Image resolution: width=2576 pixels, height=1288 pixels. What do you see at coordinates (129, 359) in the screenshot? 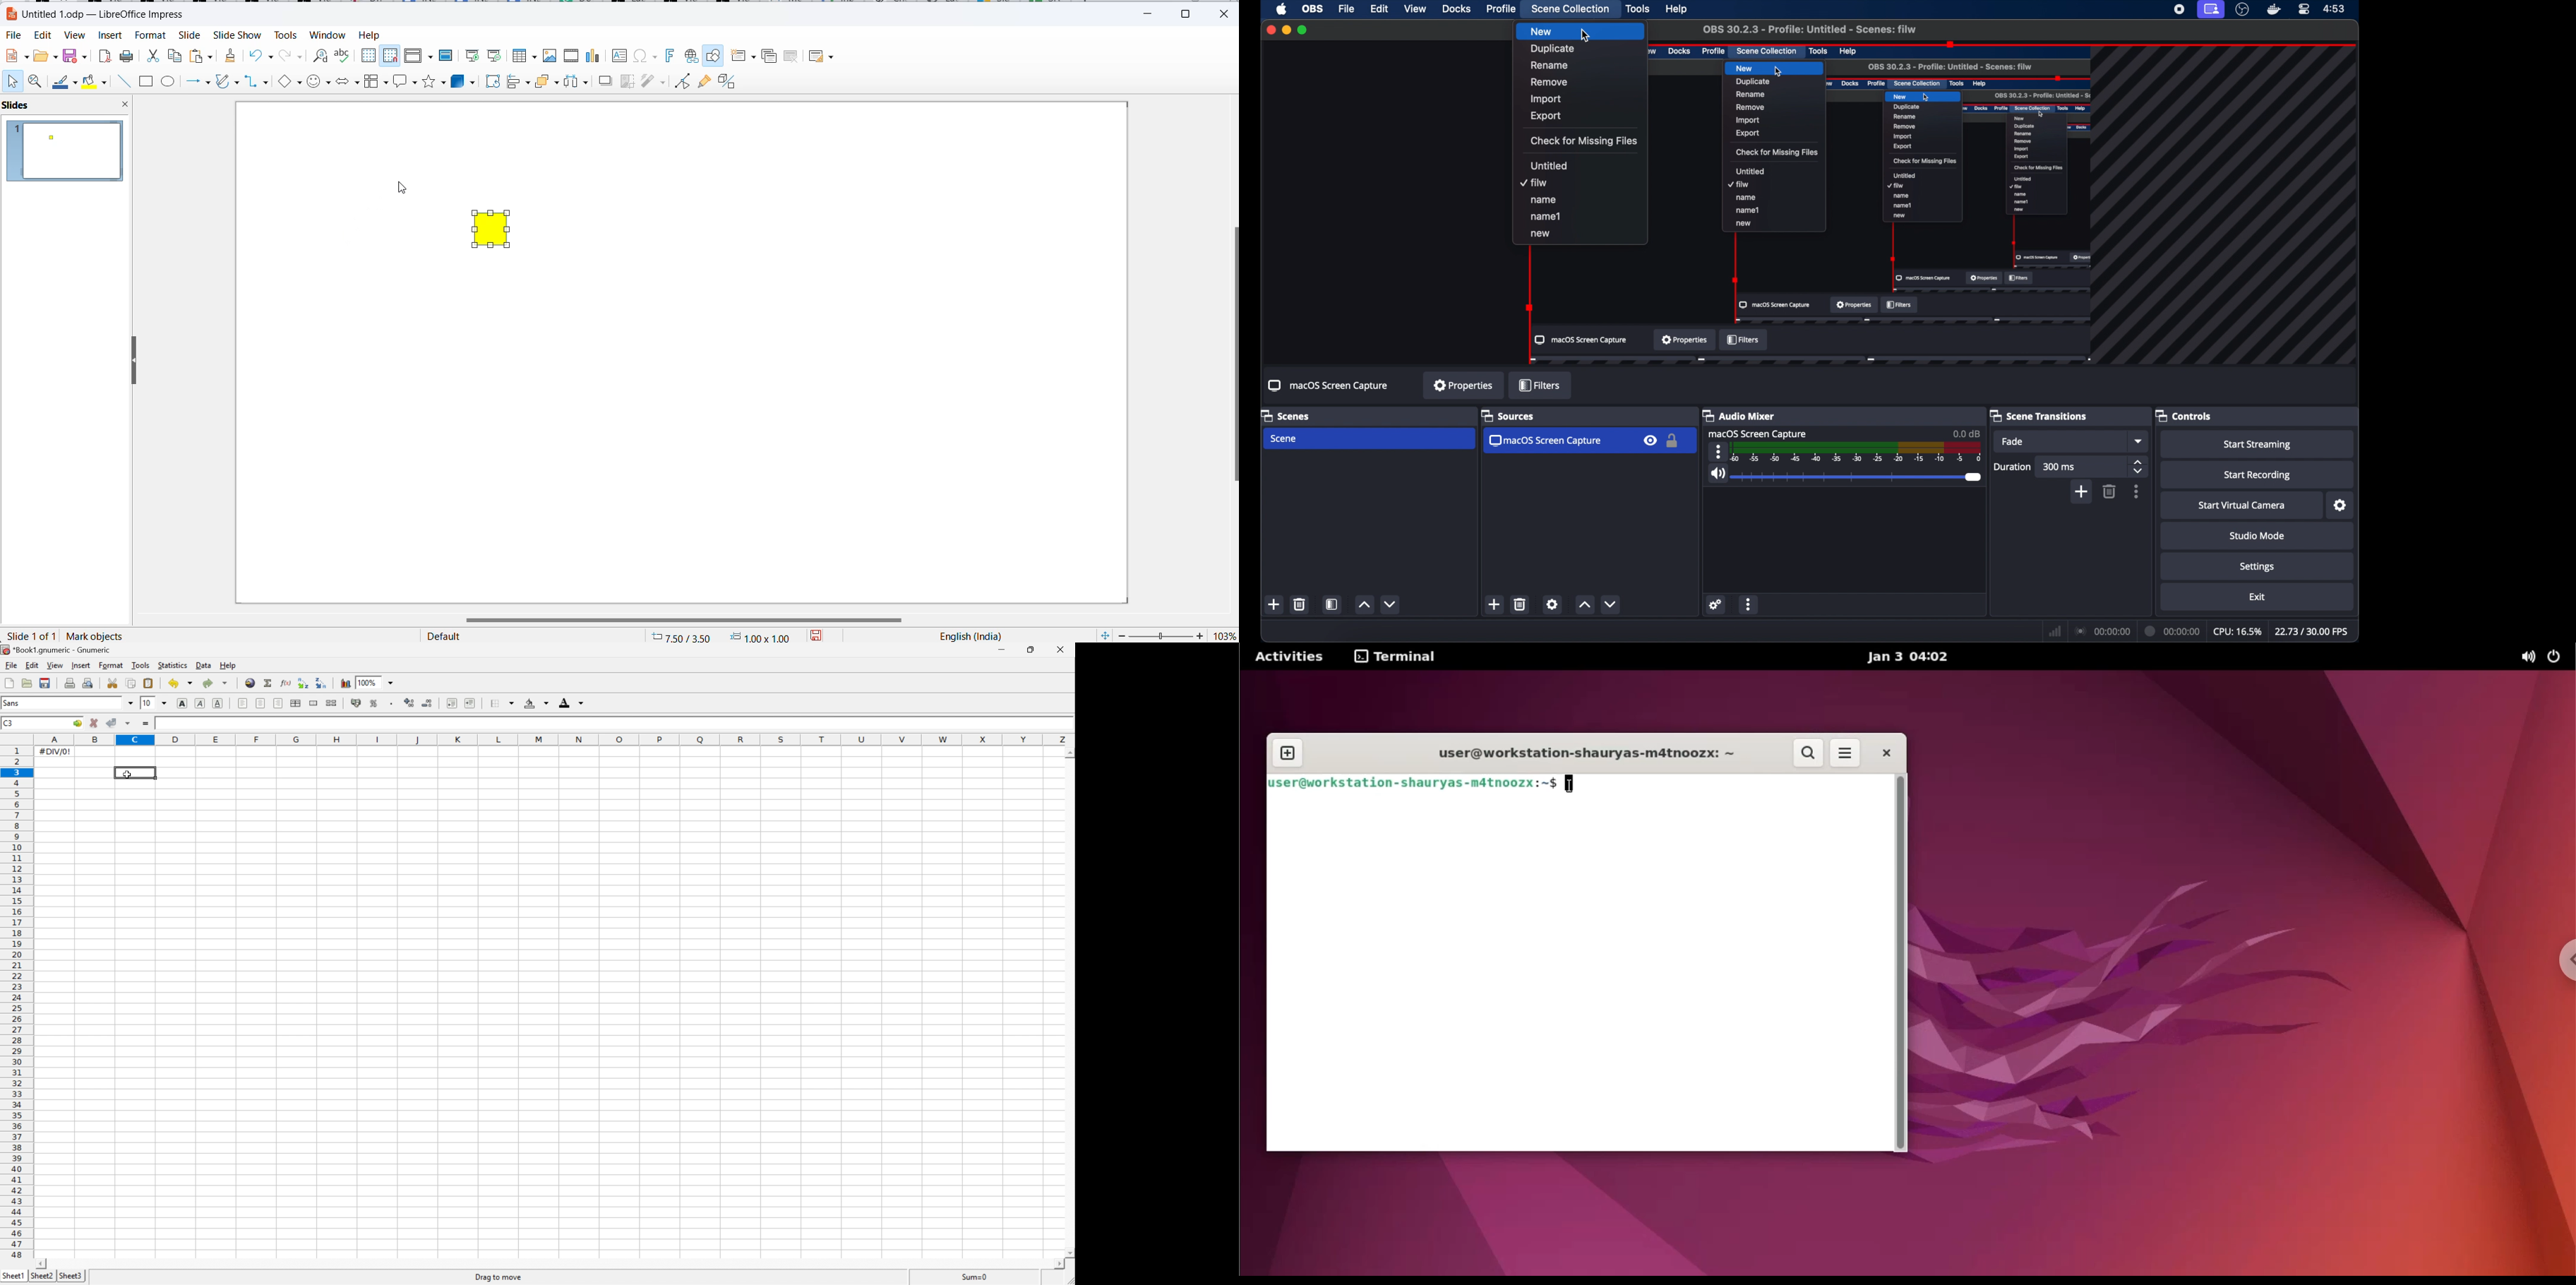
I see `resize` at bounding box center [129, 359].